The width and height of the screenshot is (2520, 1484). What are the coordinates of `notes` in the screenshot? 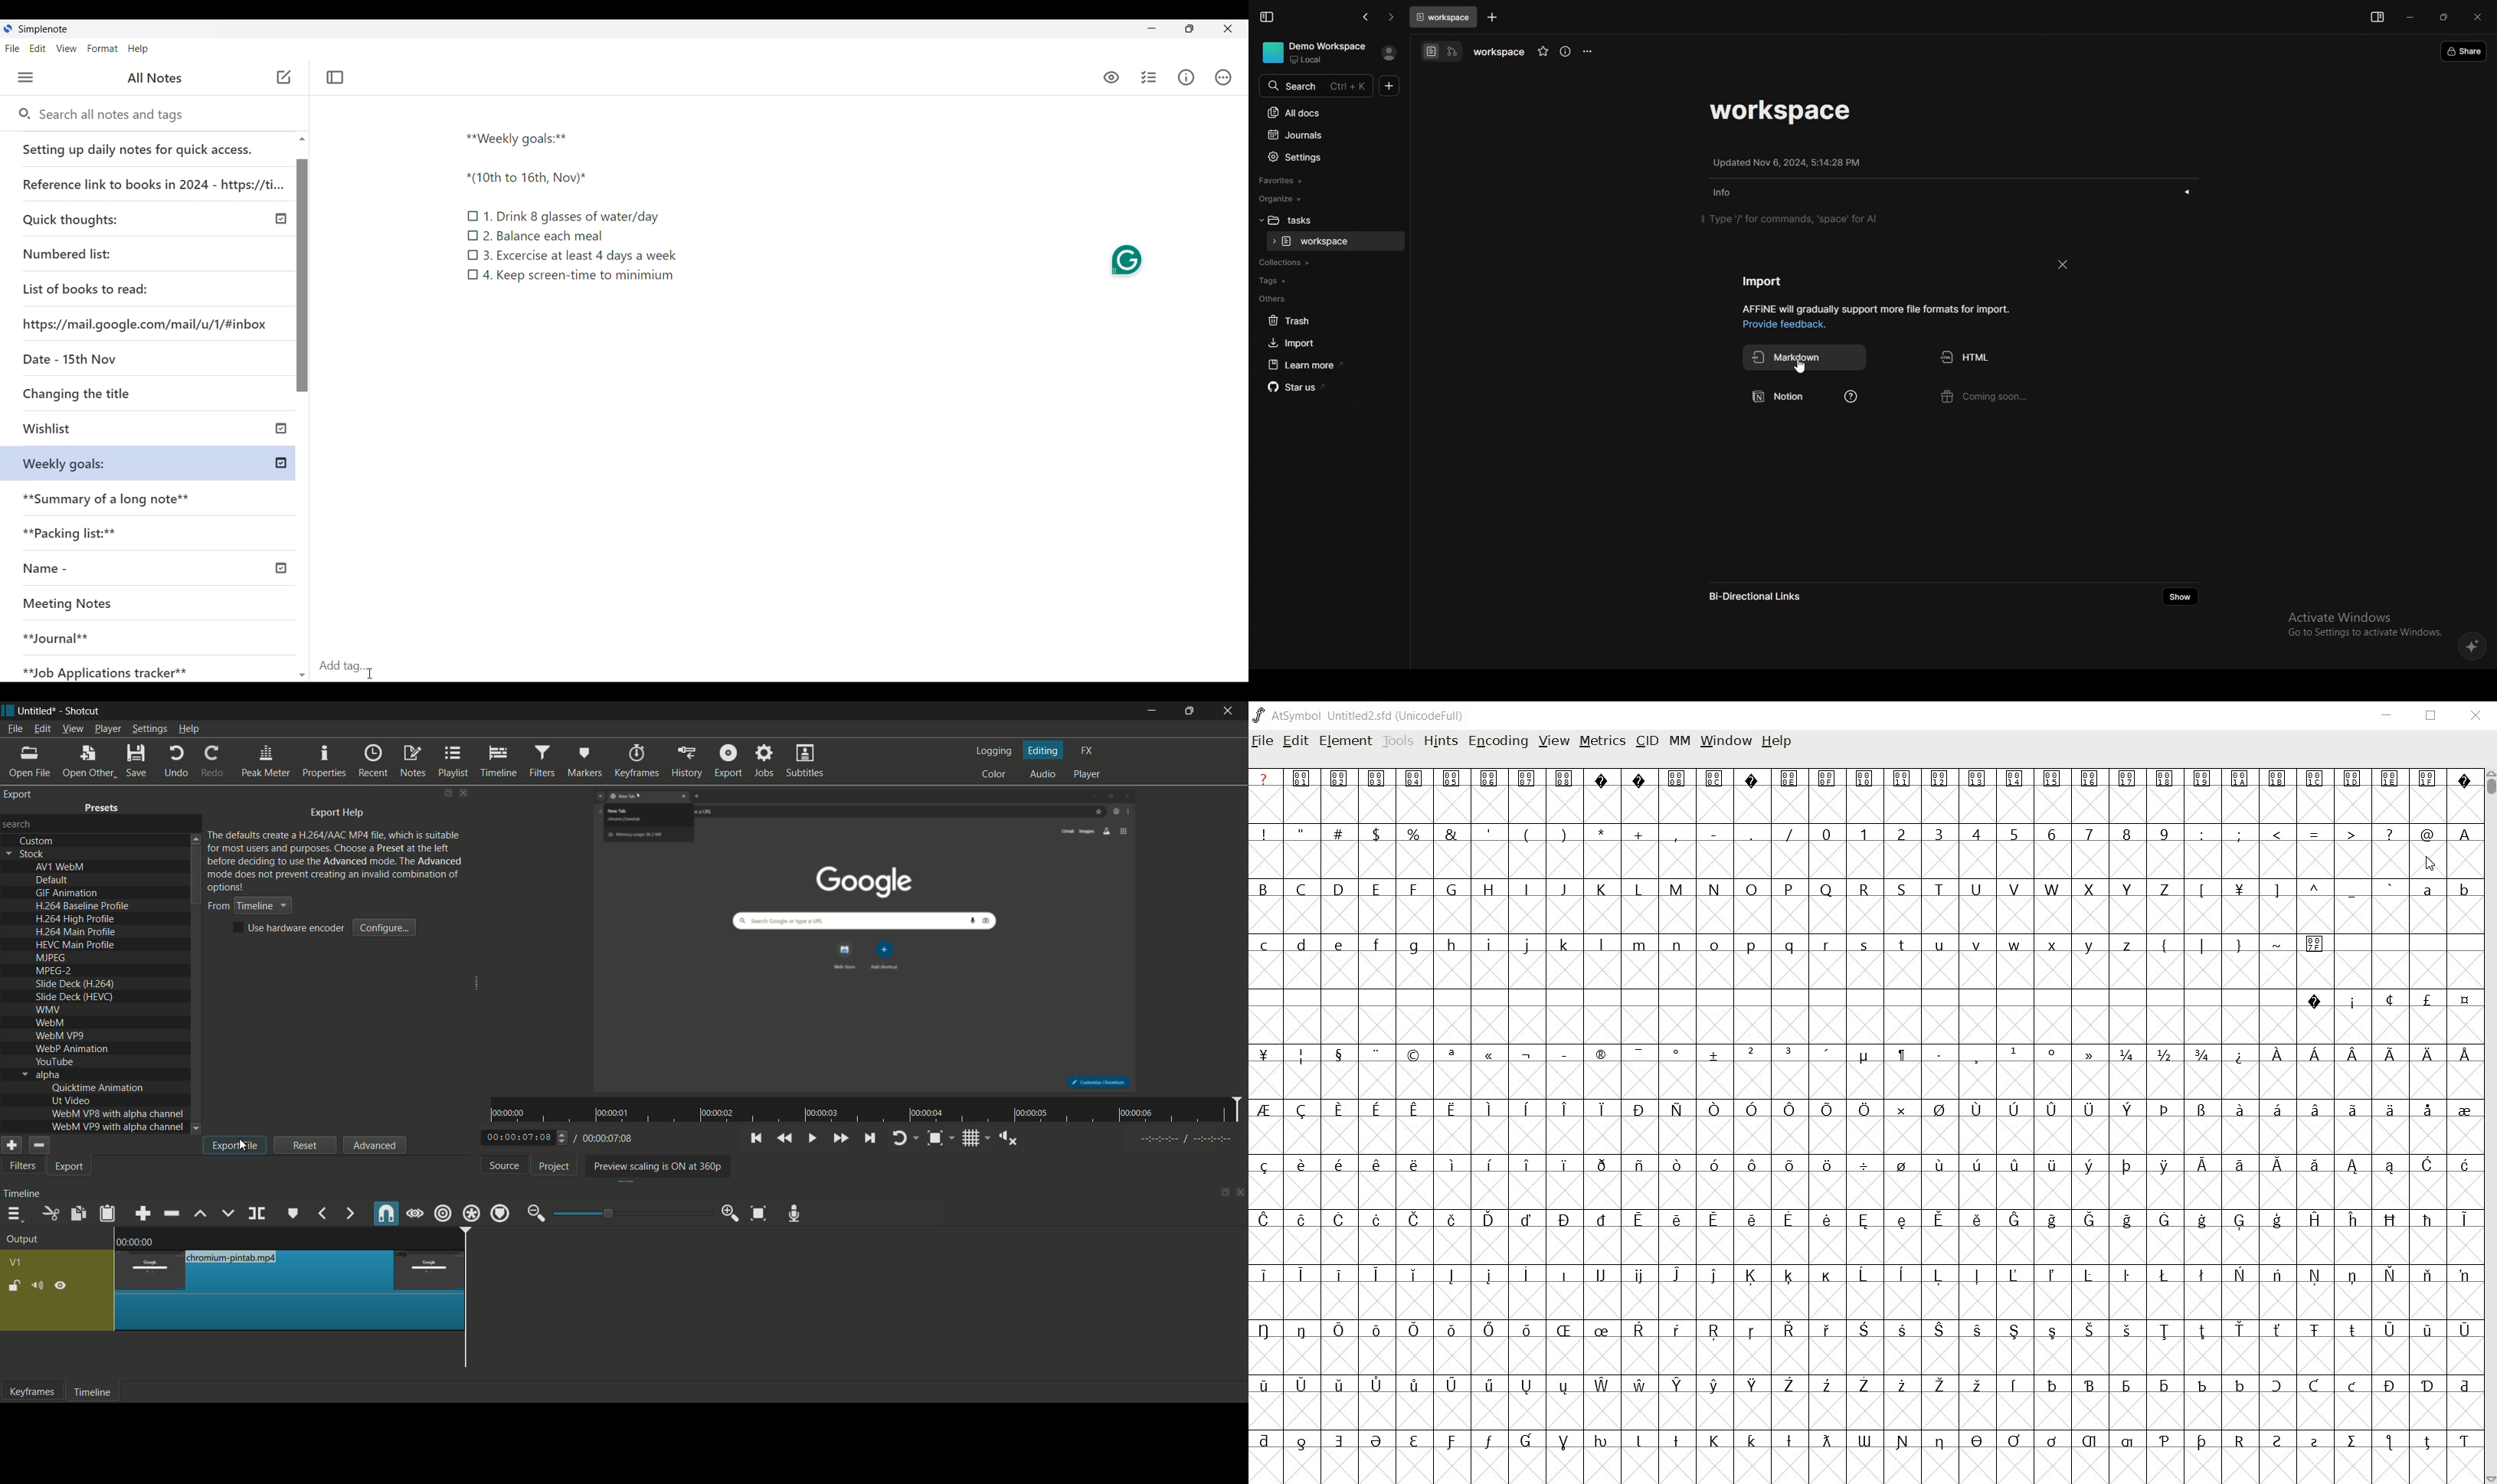 It's located at (412, 761).